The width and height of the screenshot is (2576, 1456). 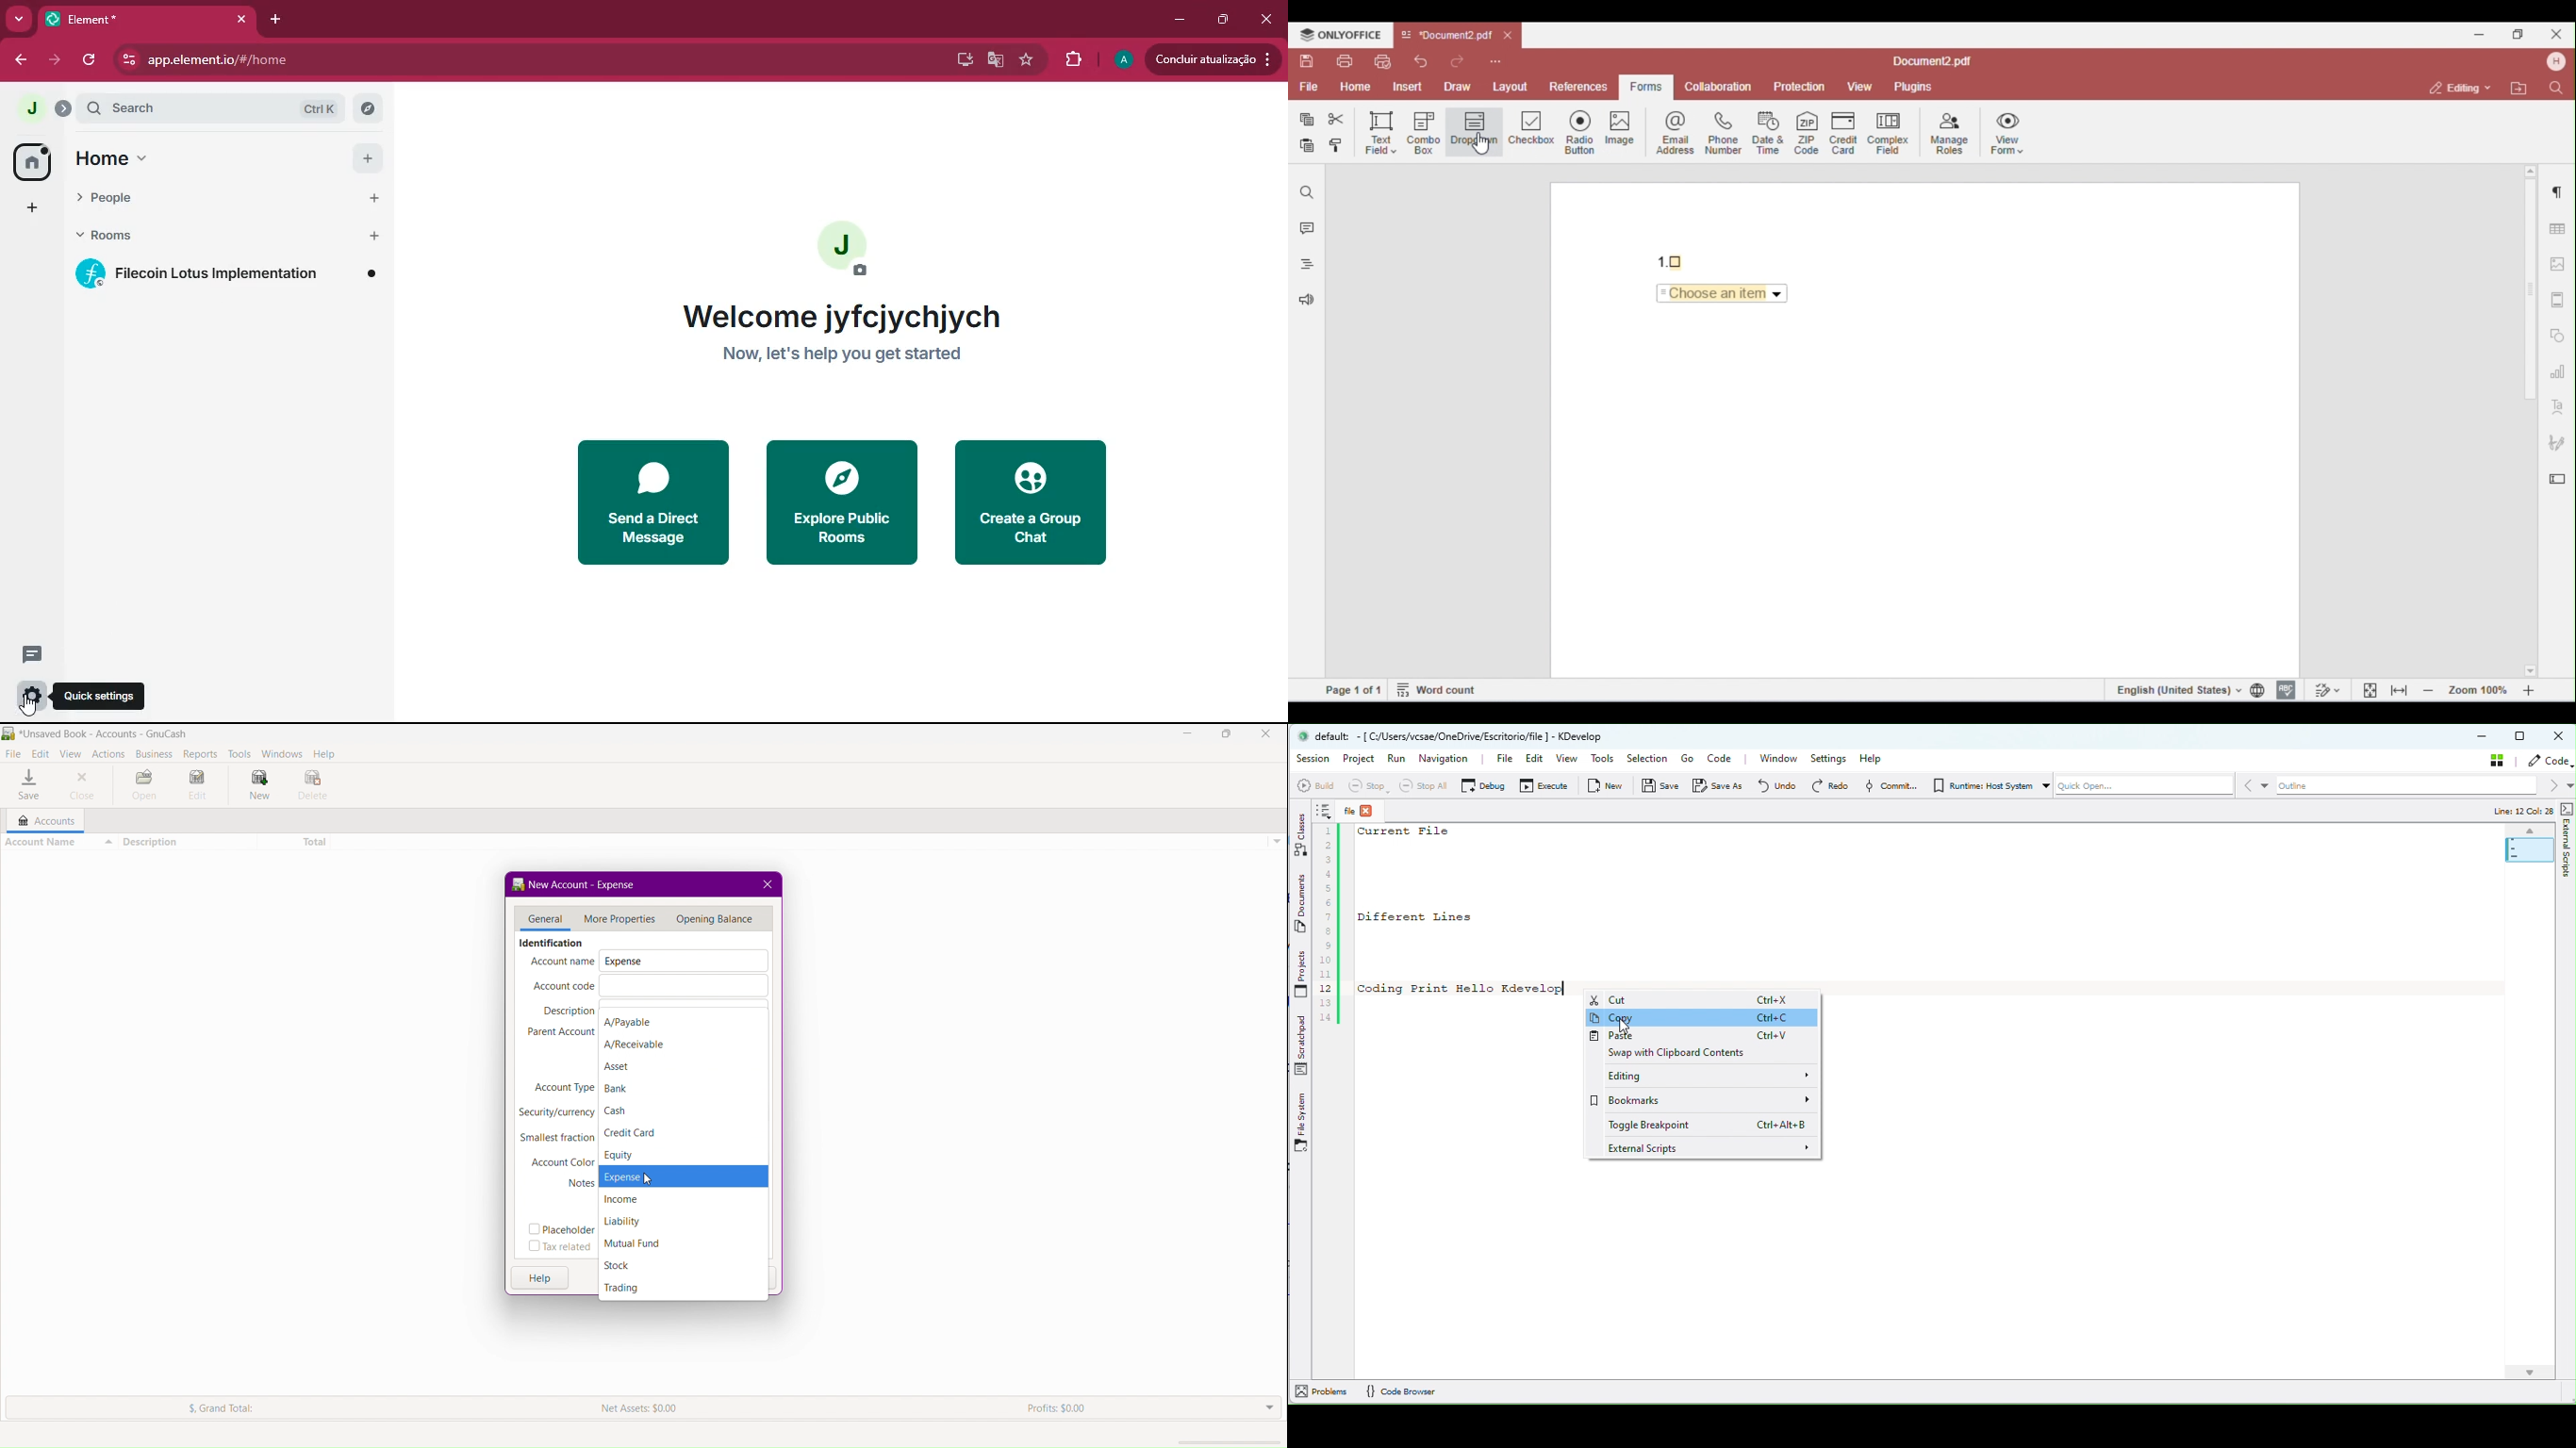 What do you see at coordinates (541, 920) in the screenshot?
I see `General` at bounding box center [541, 920].